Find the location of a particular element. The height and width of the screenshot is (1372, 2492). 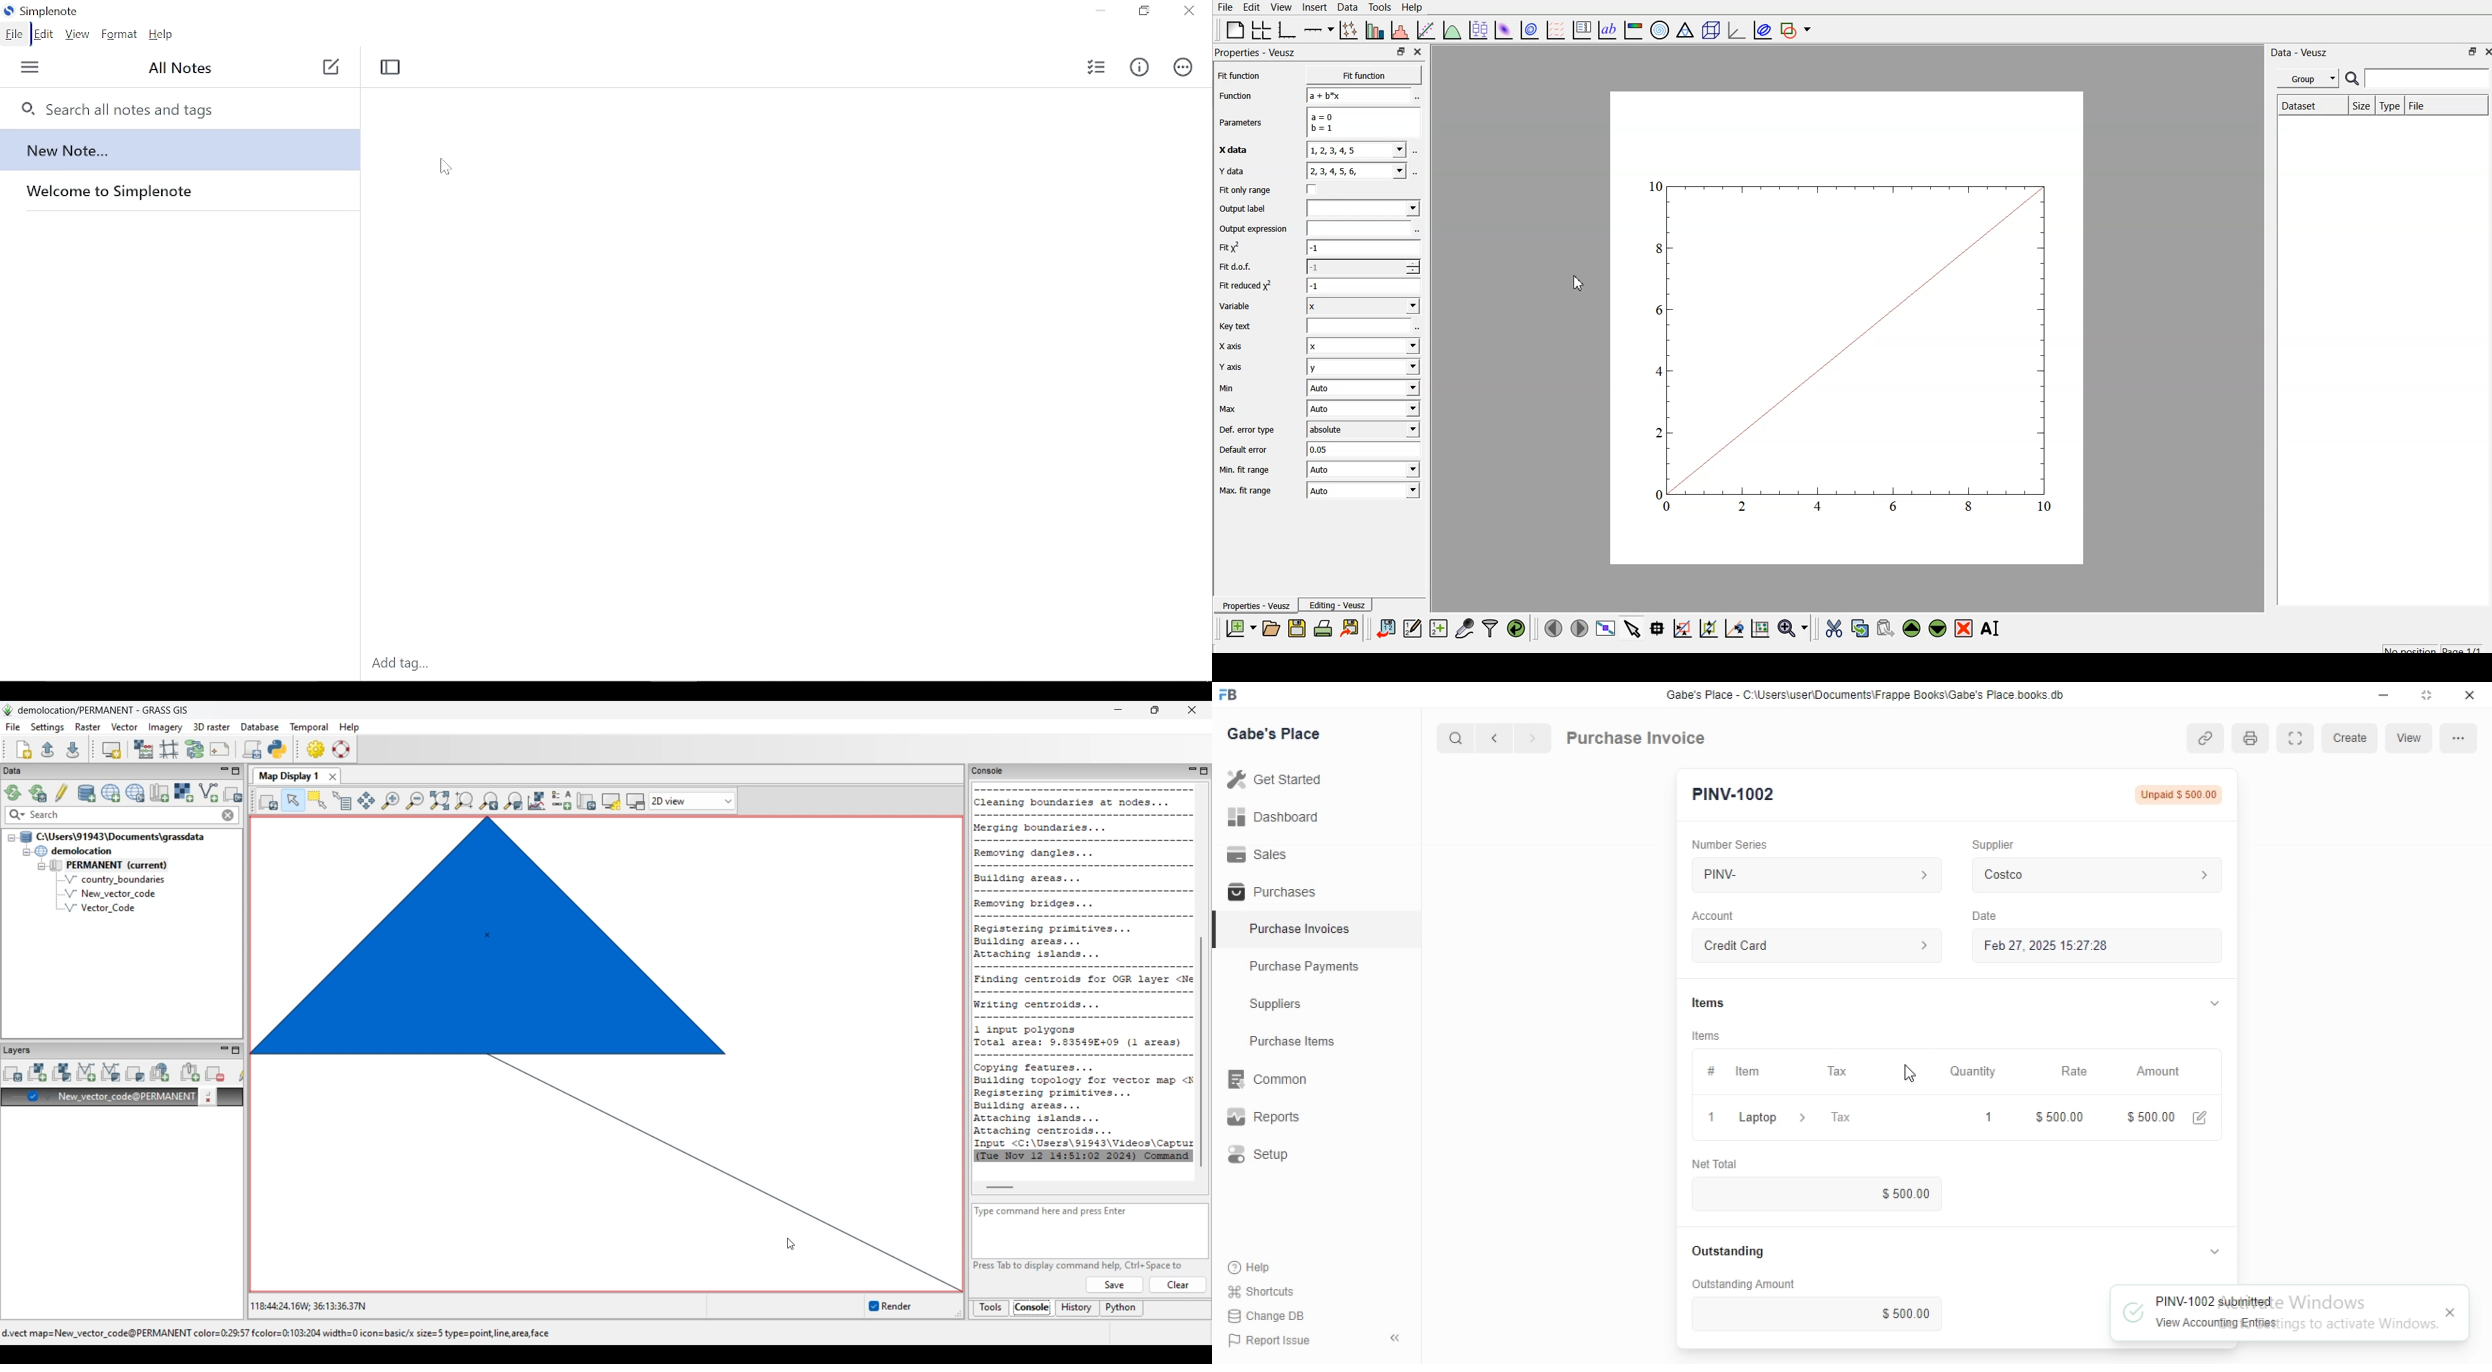

Net Total is located at coordinates (1714, 1164).